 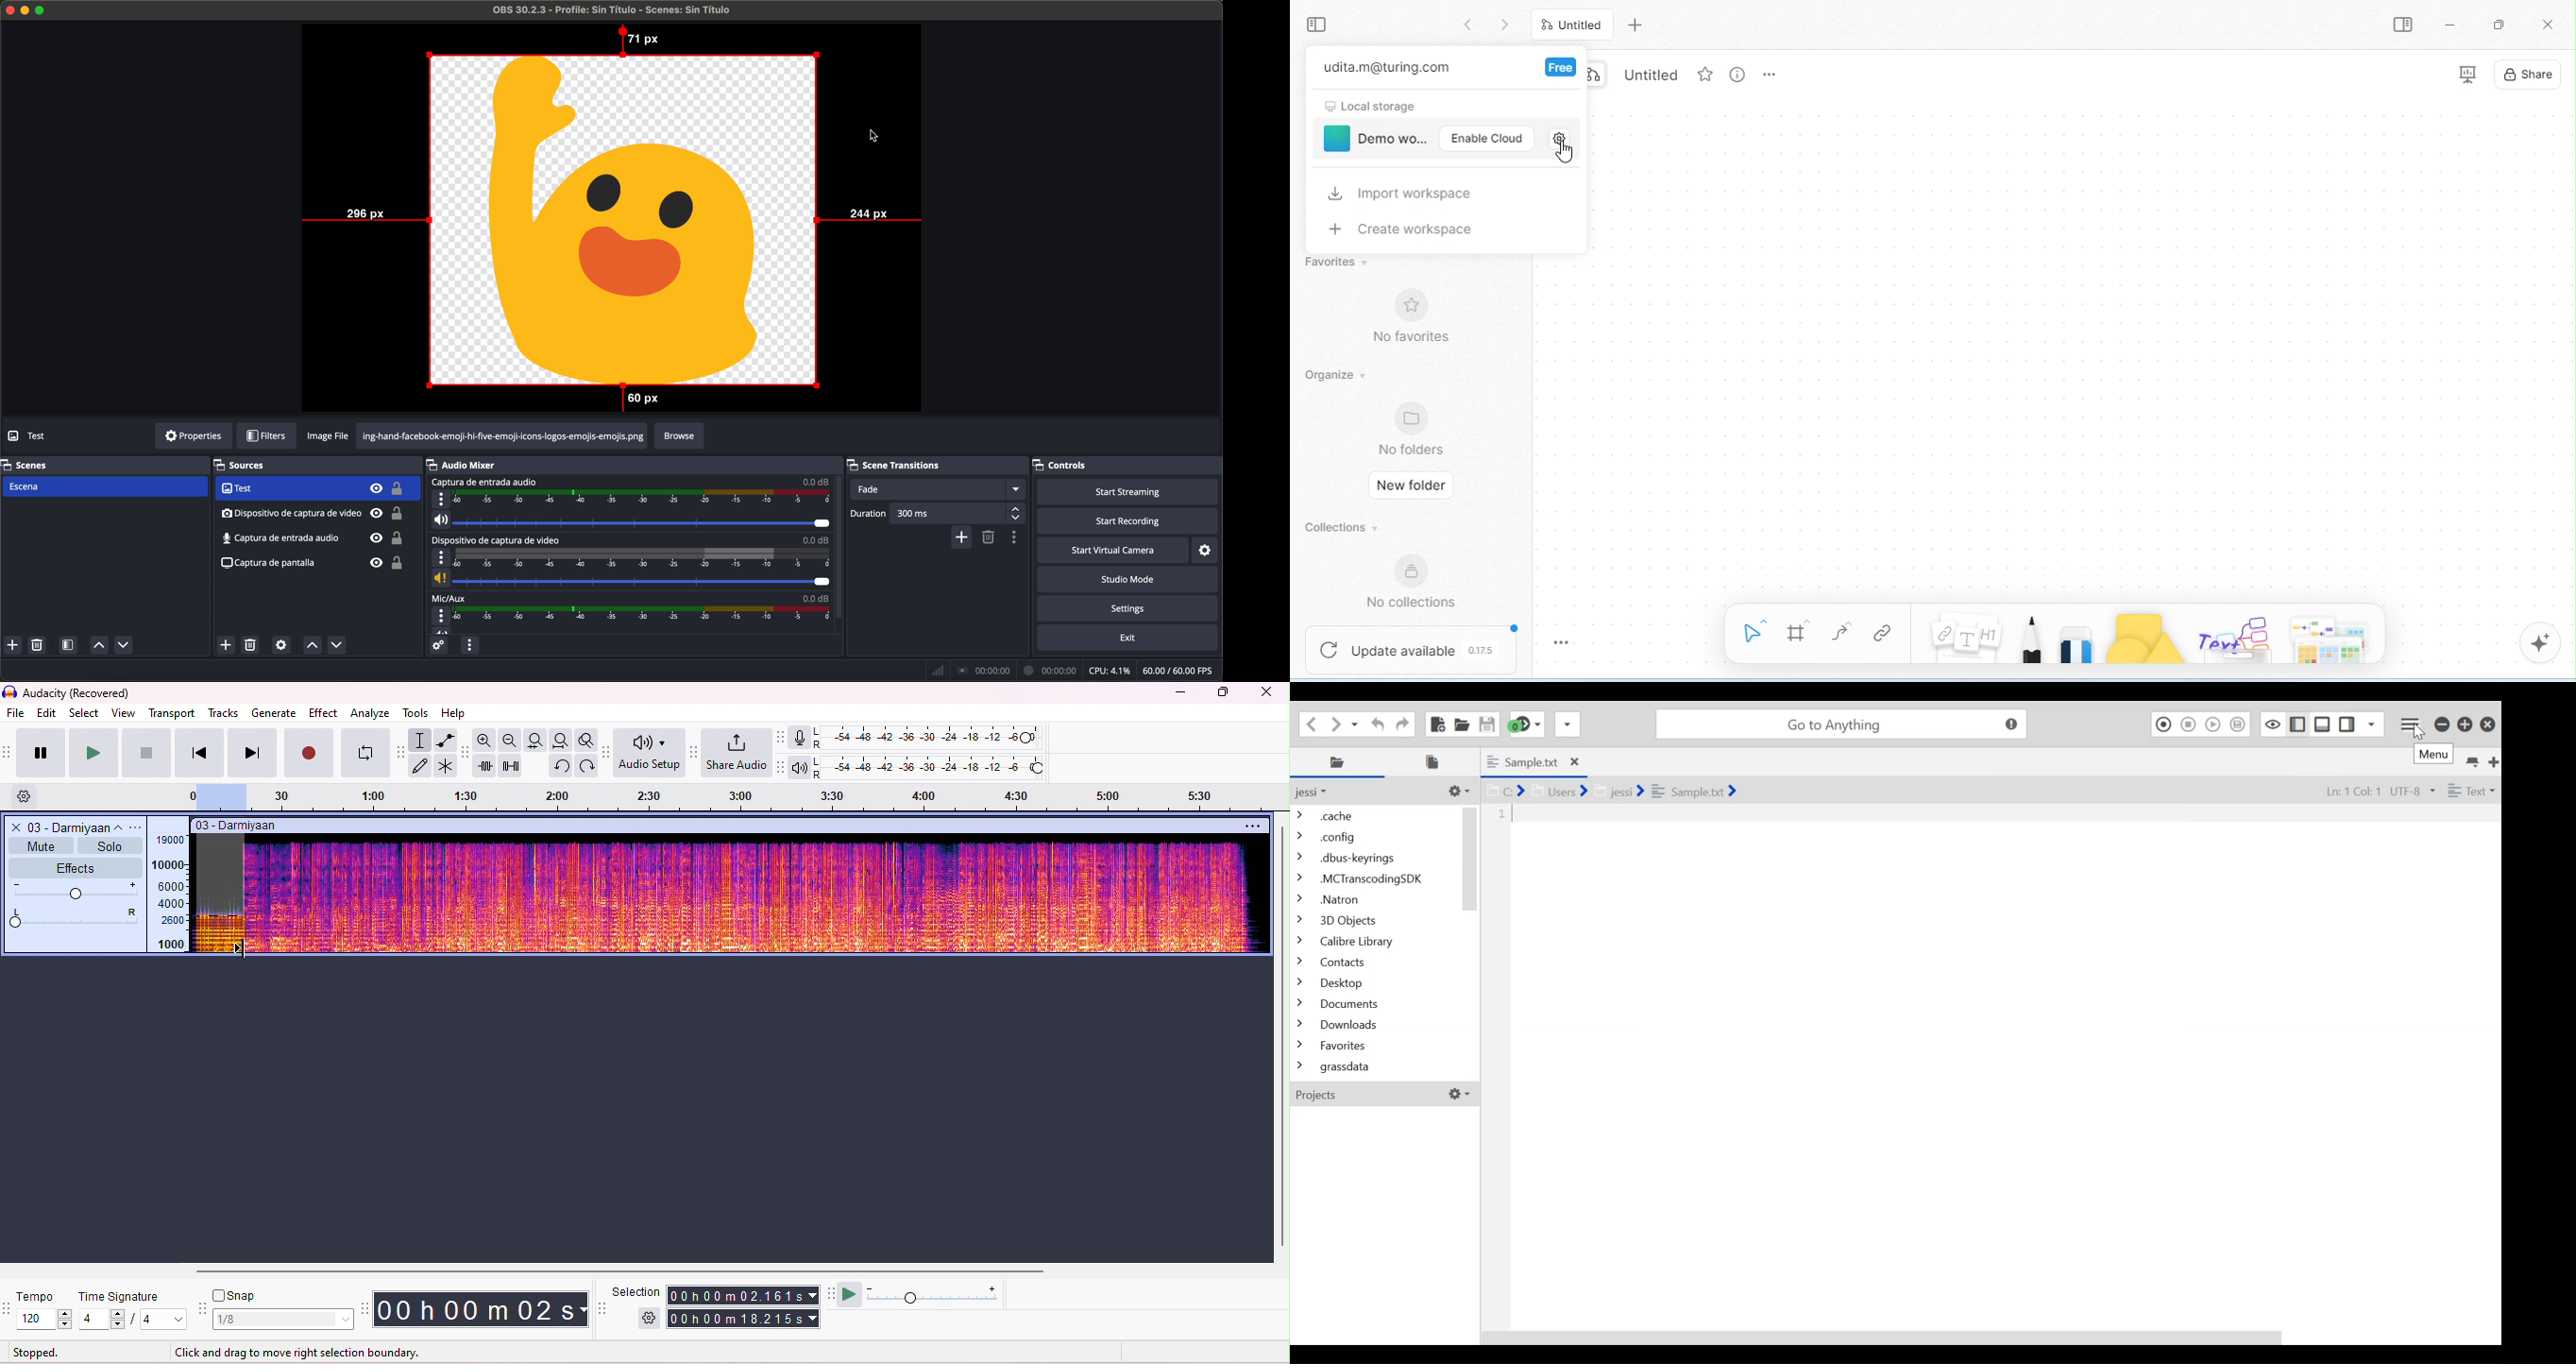 I want to click on help, so click(x=455, y=712).